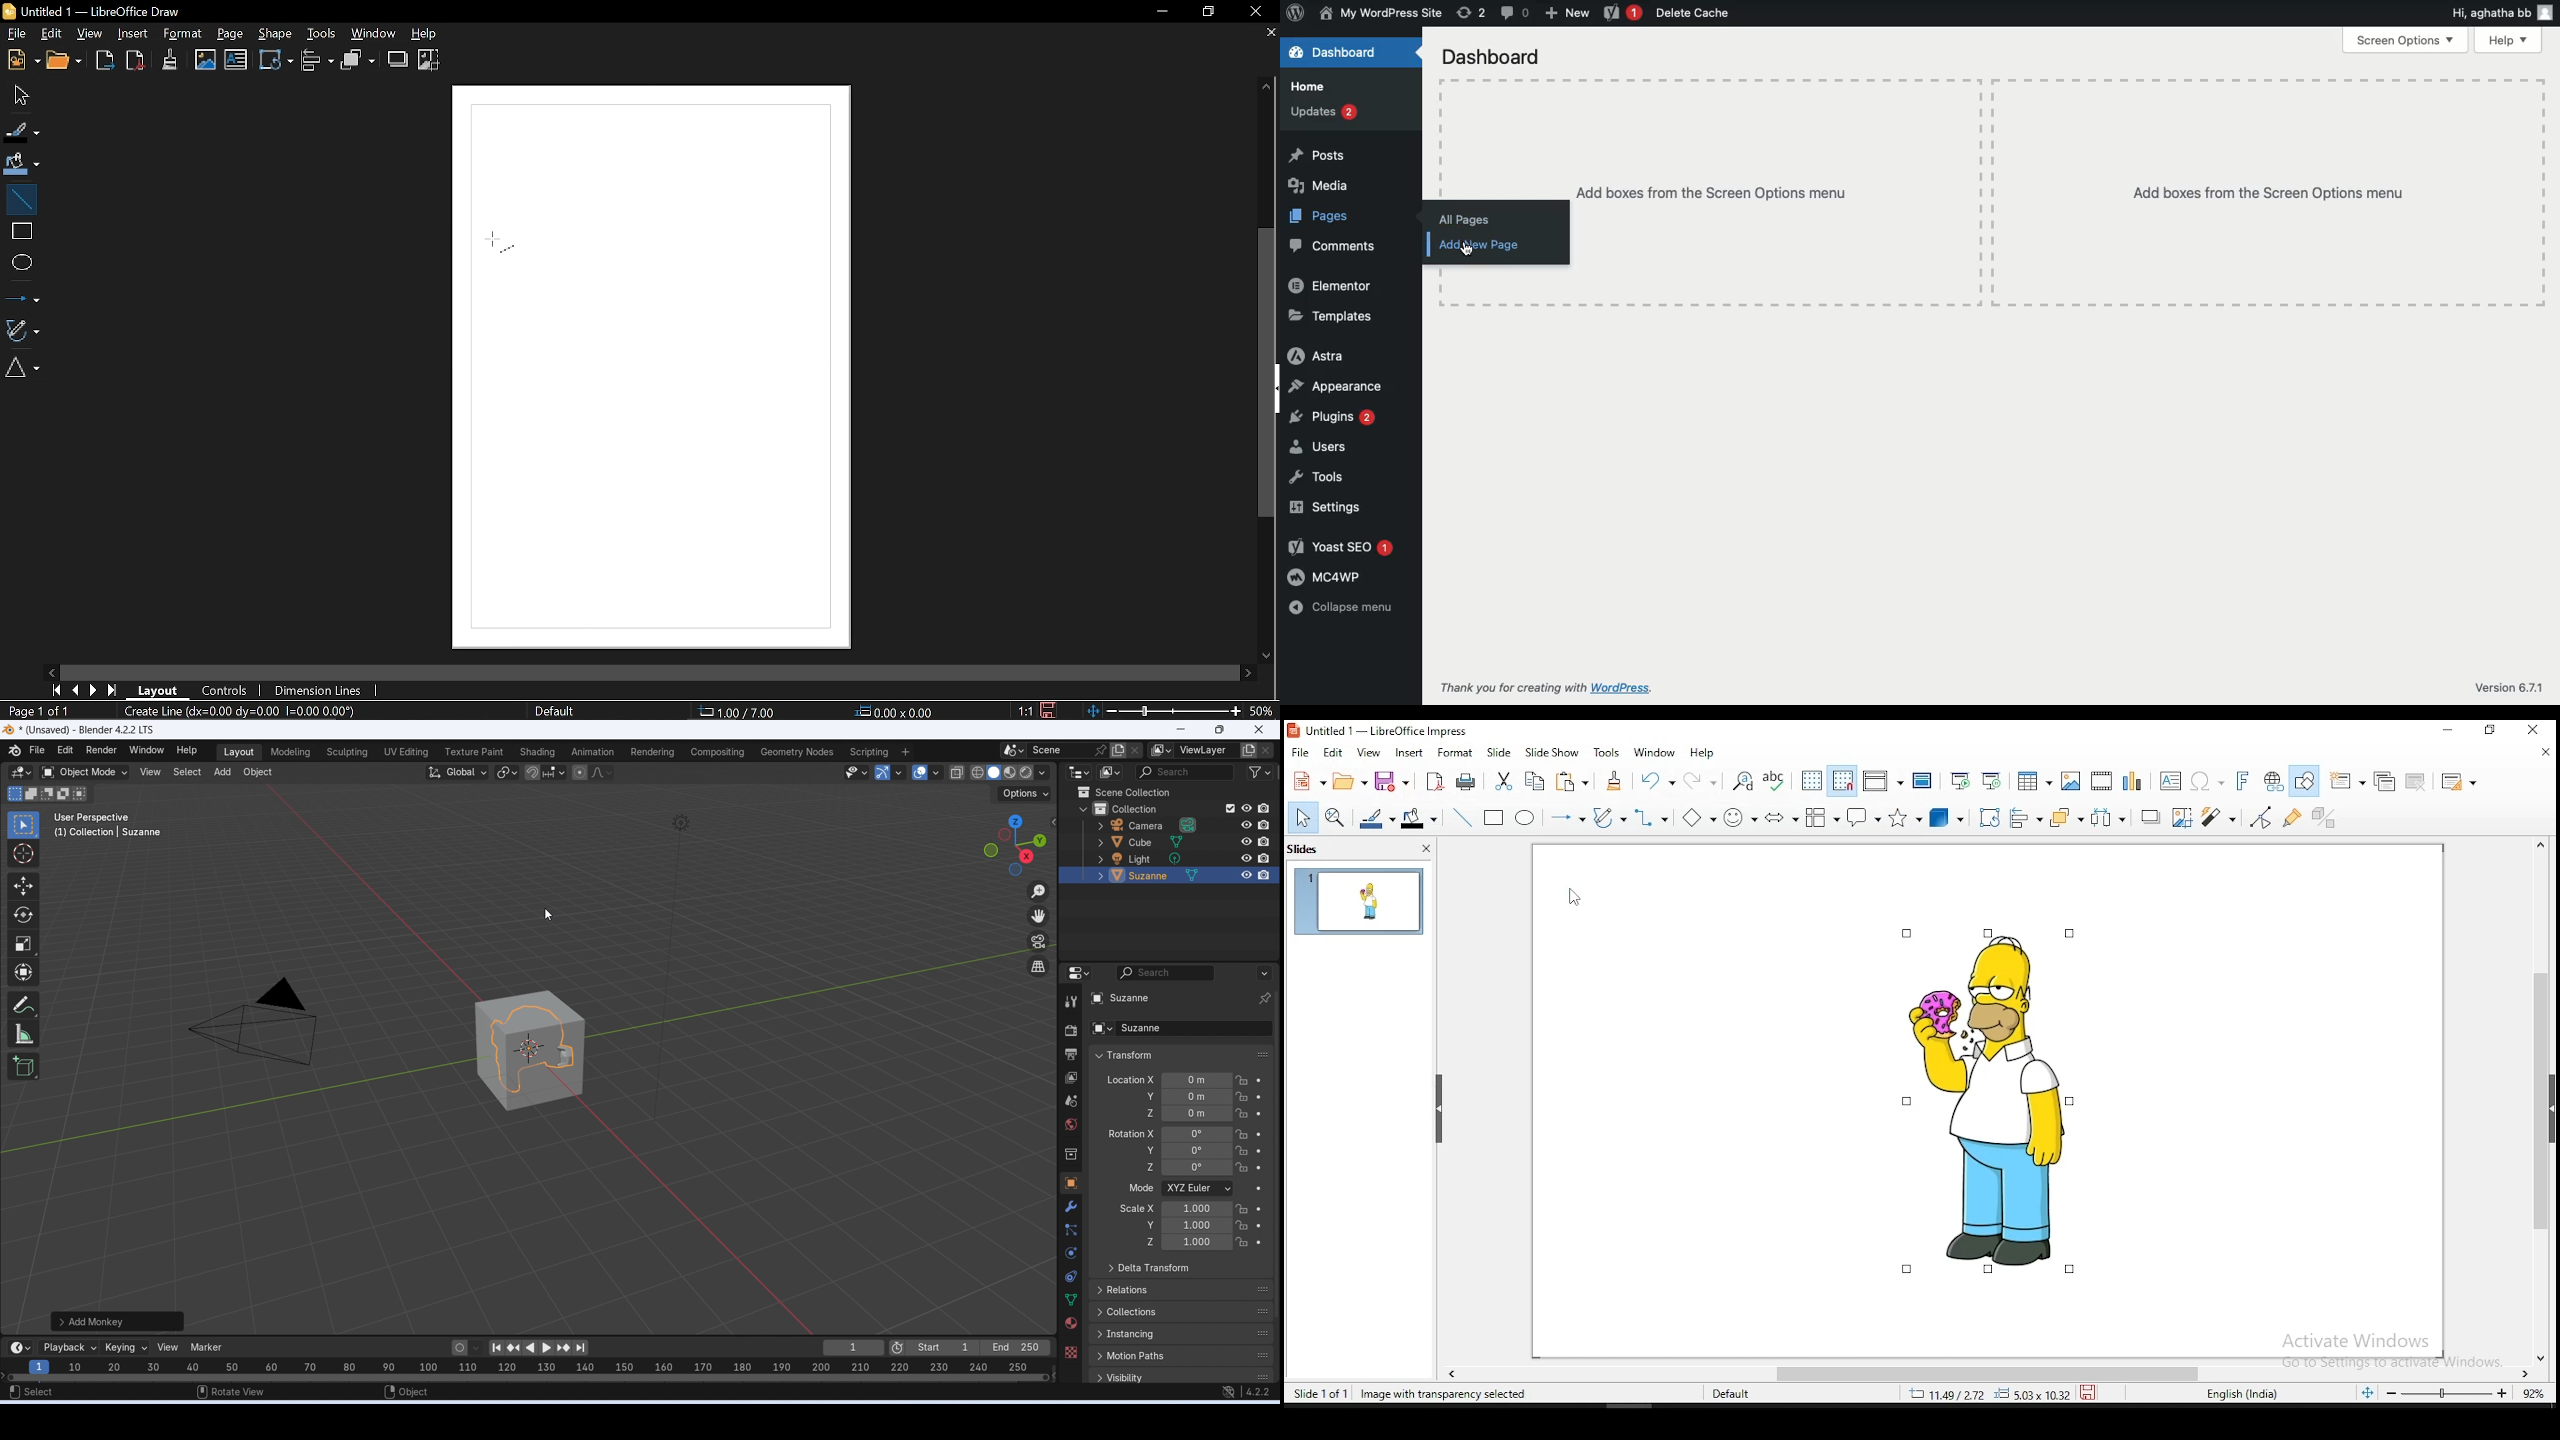  I want to click on modifier, so click(1071, 1206).